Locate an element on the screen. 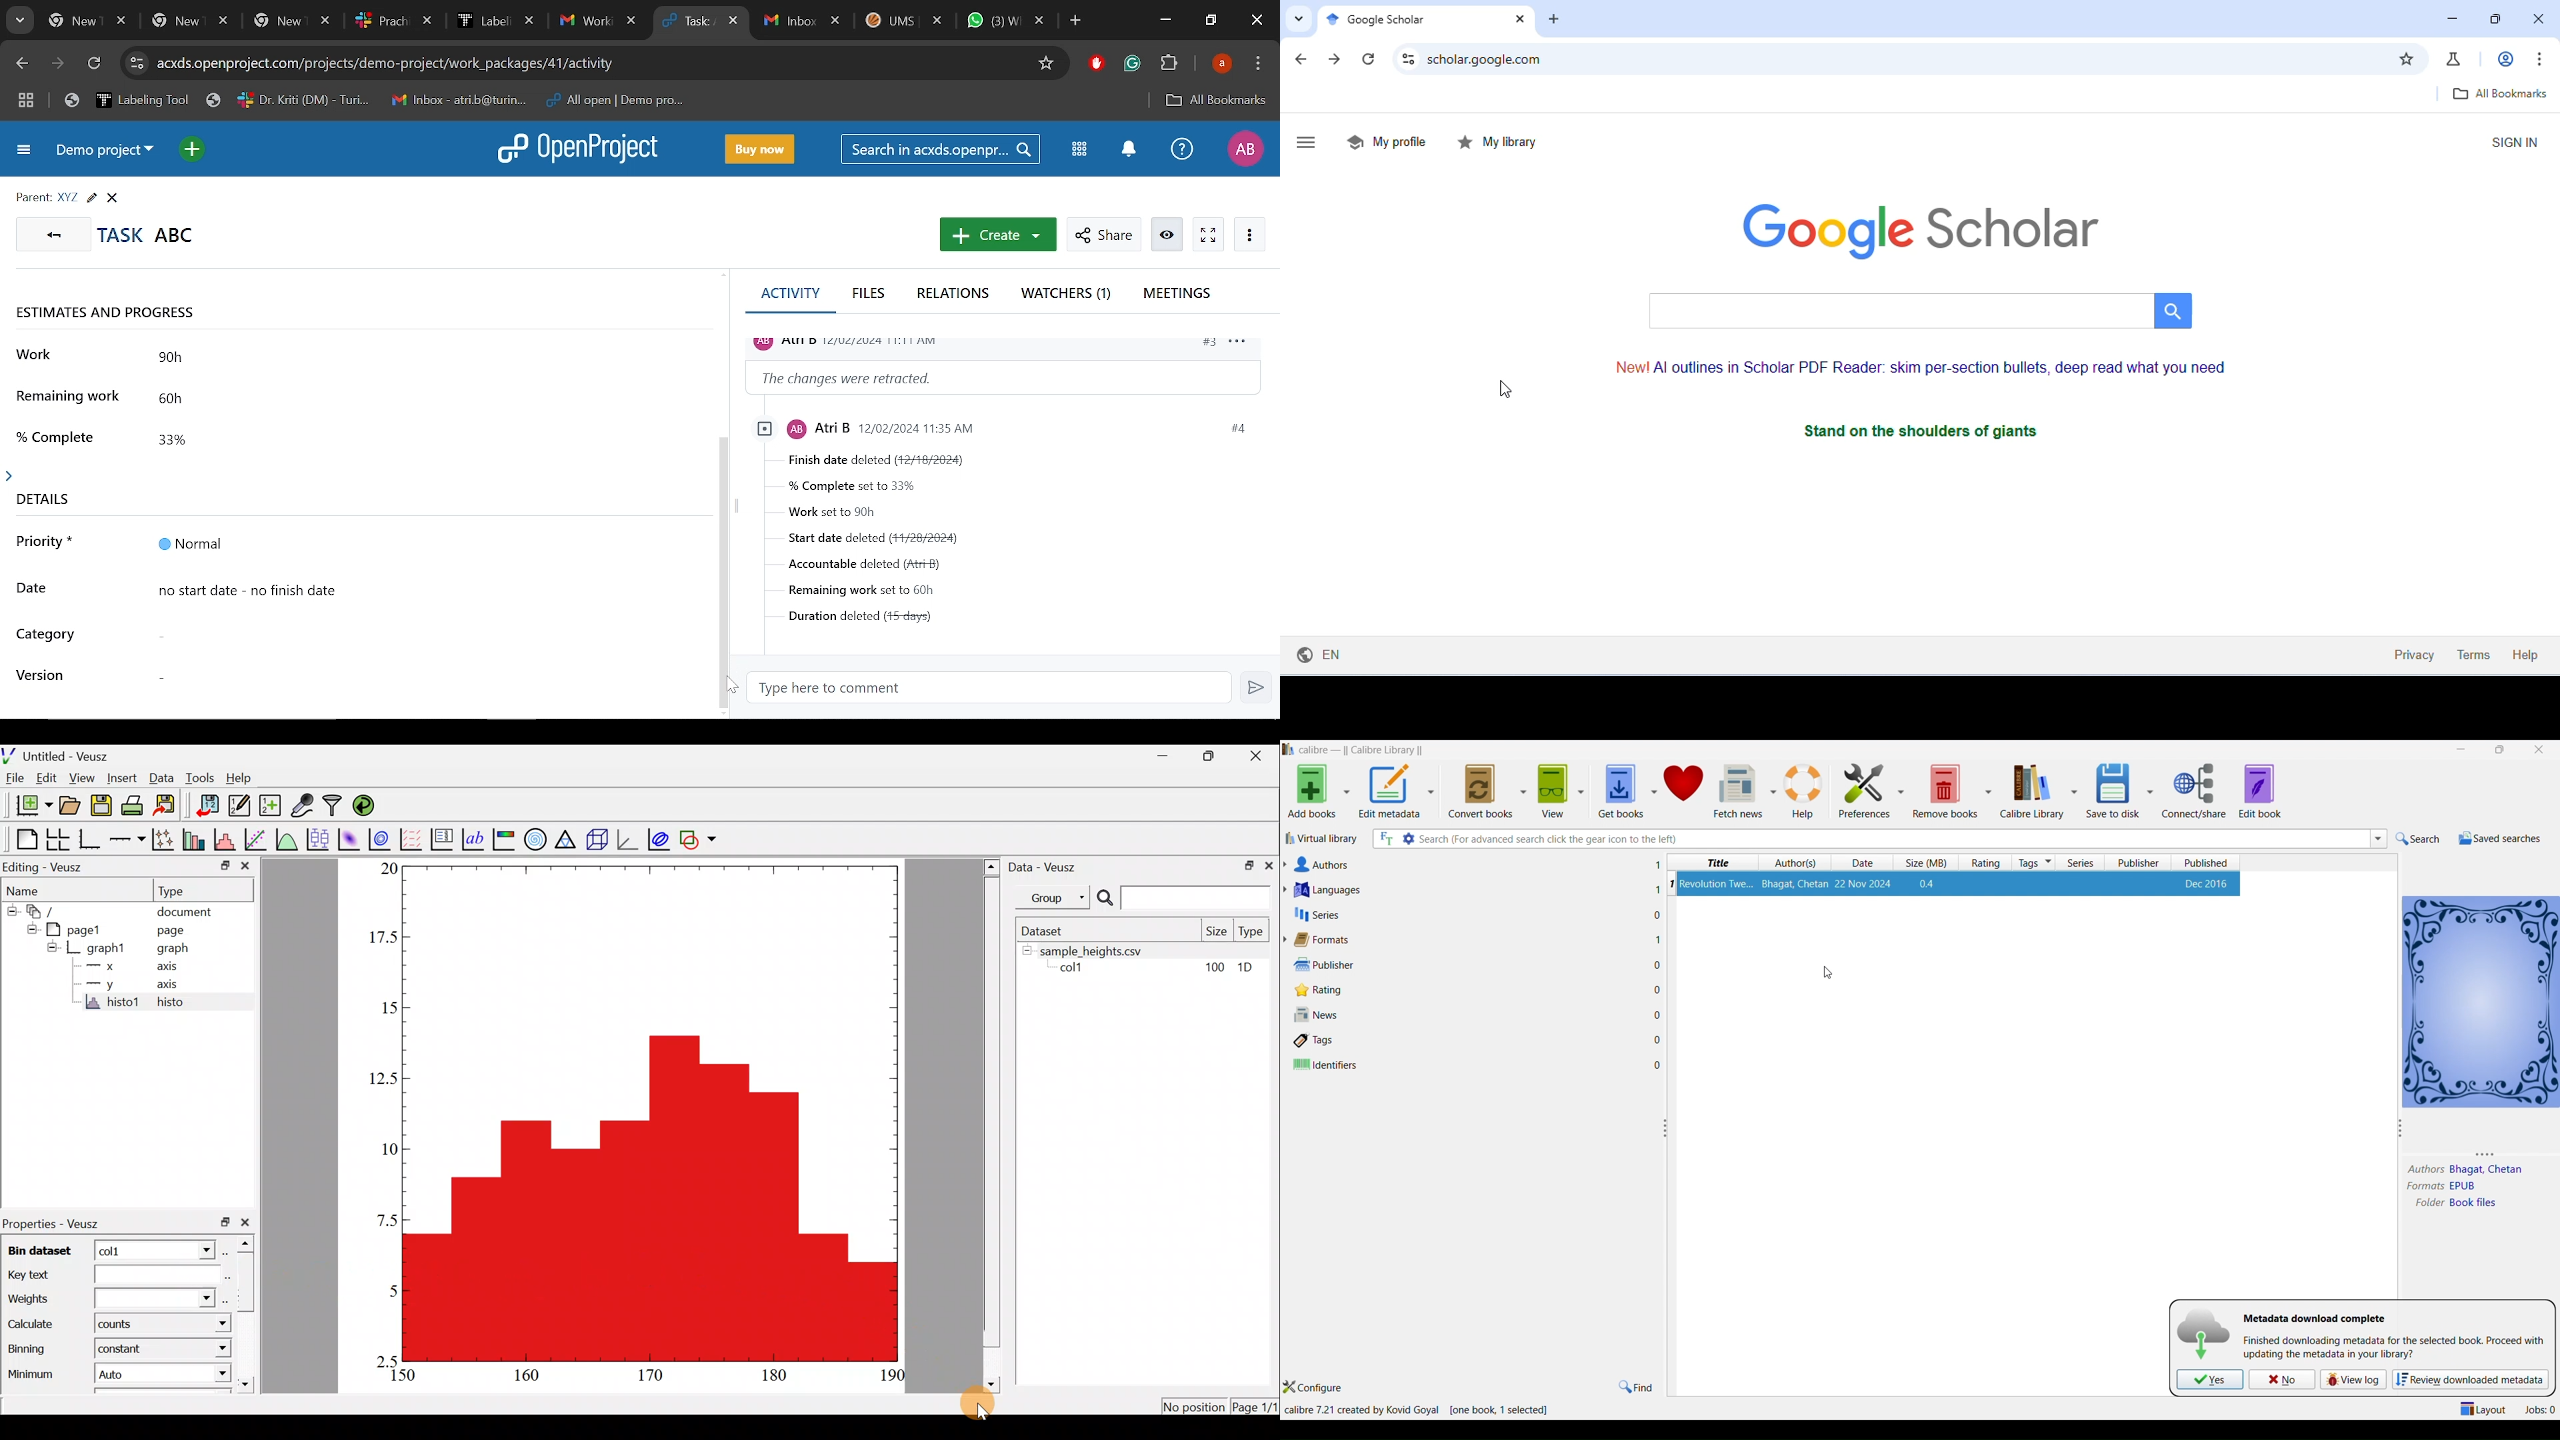 The width and height of the screenshot is (2576, 1456). cursor is located at coordinates (723, 687).